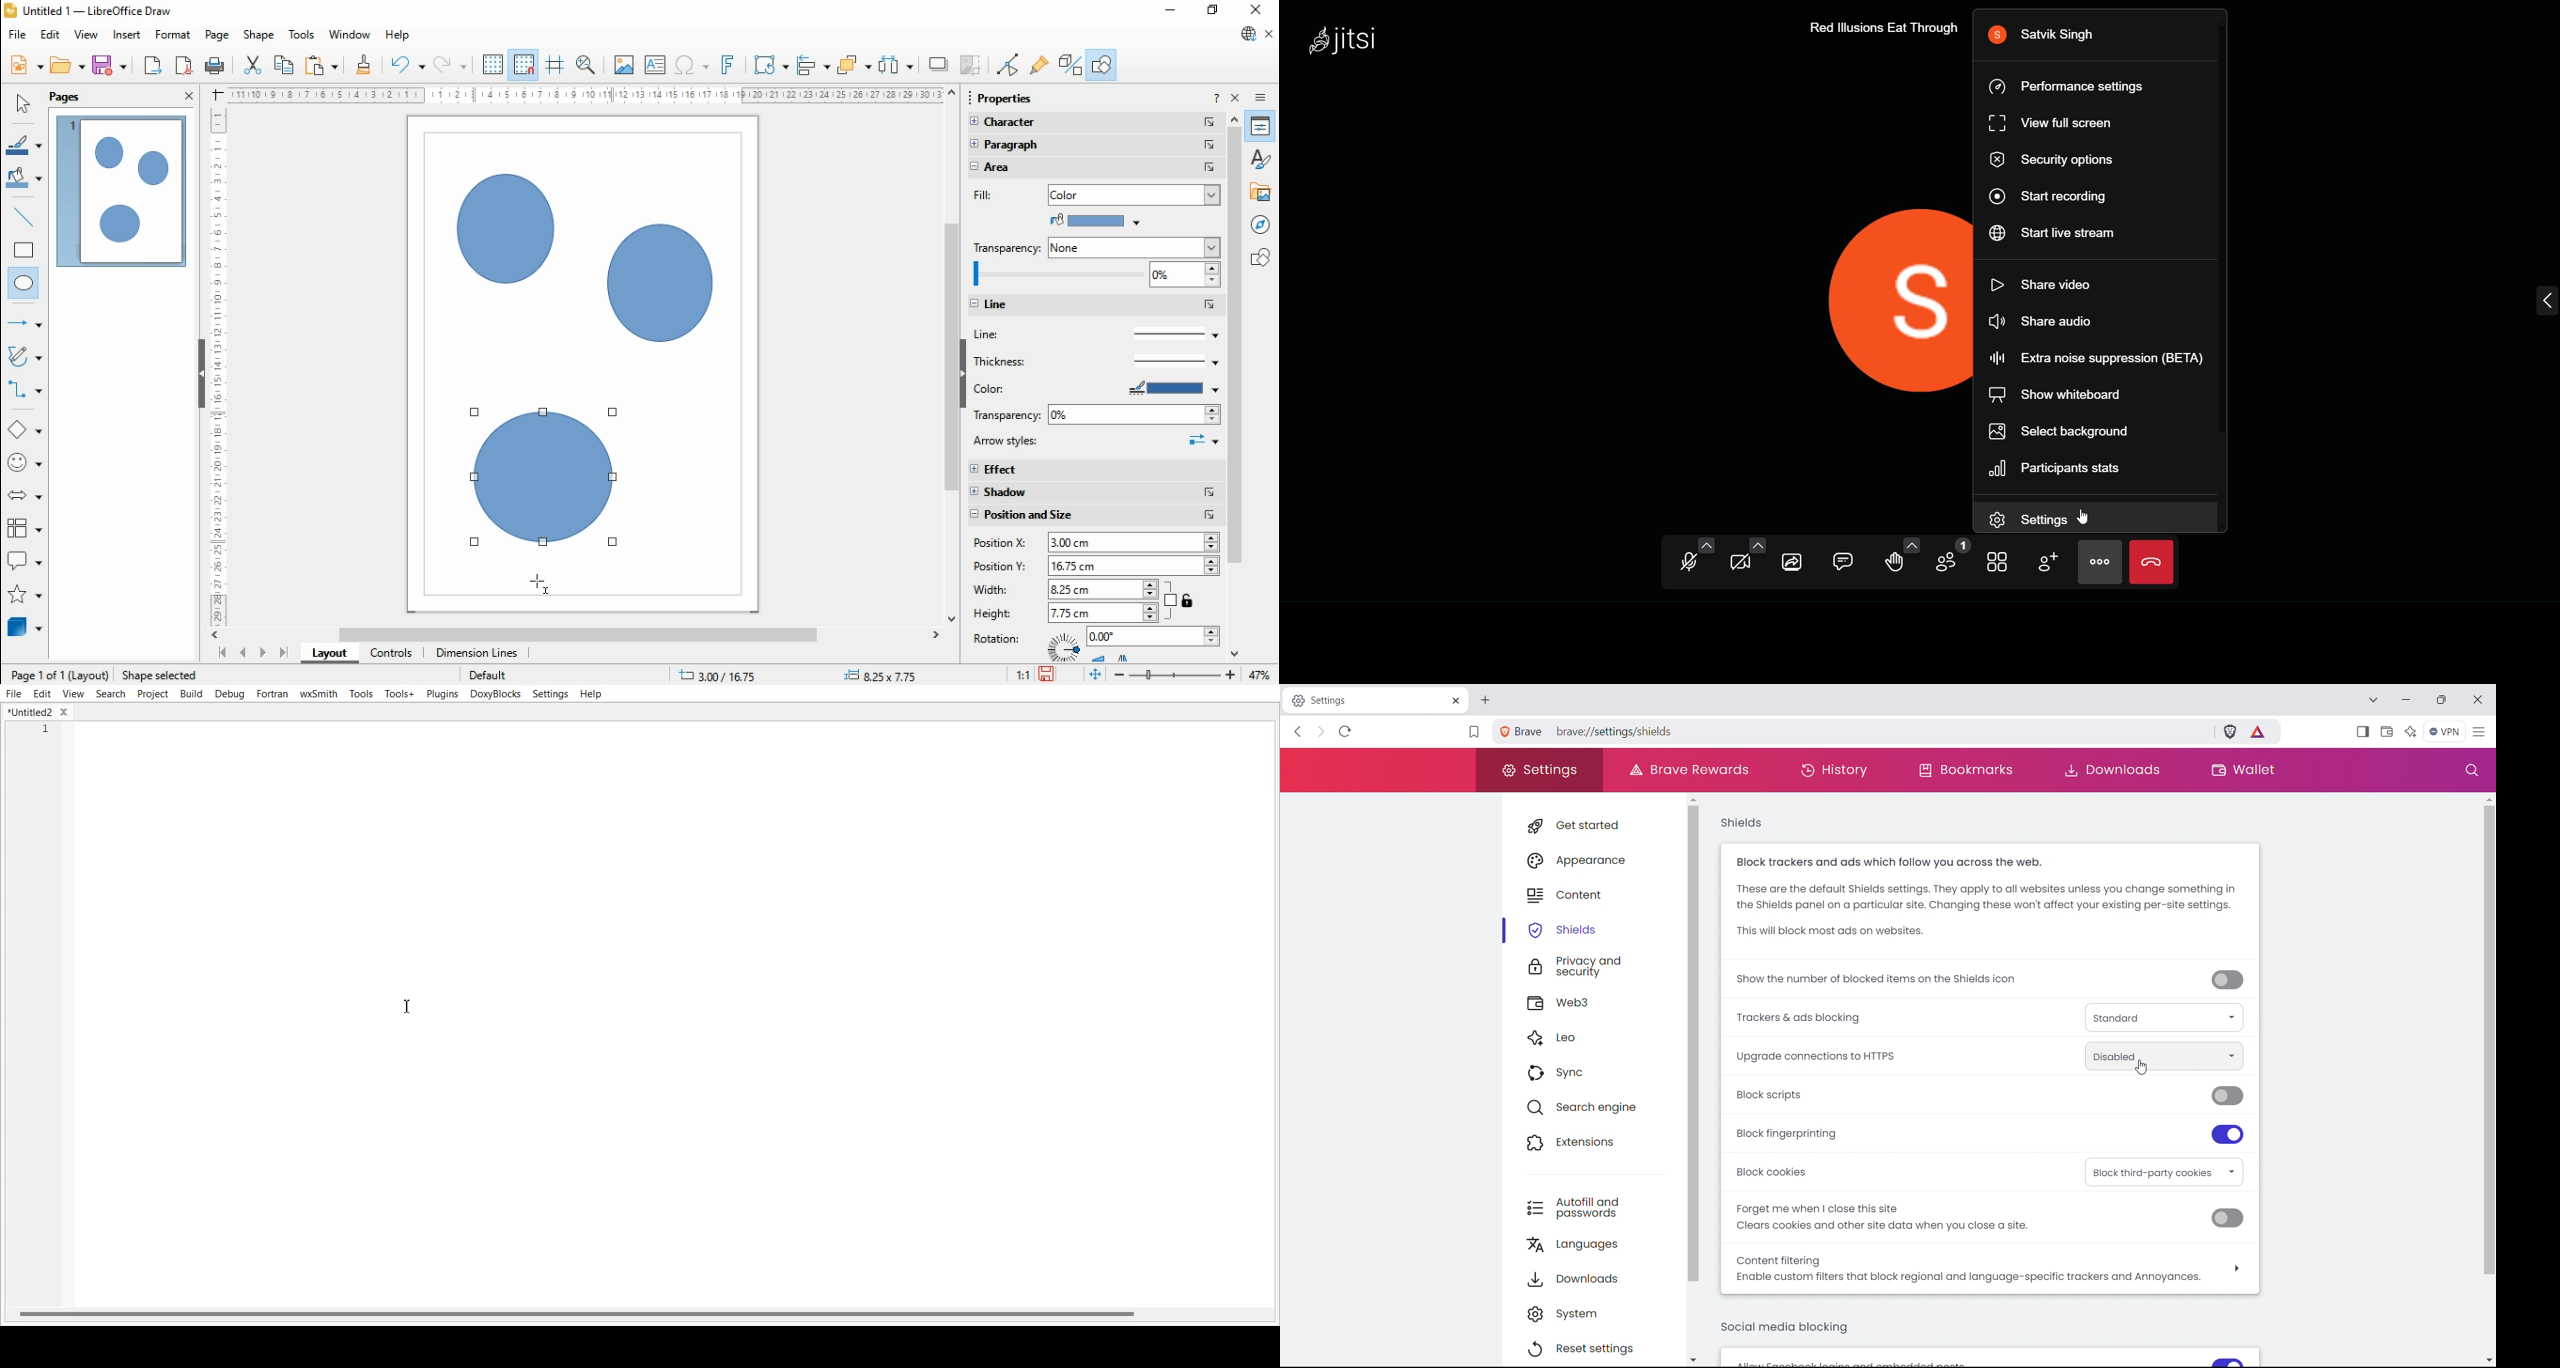 The height and width of the screenshot is (1372, 2576). What do you see at coordinates (2151, 563) in the screenshot?
I see `leave meeting` at bounding box center [2151, 563].